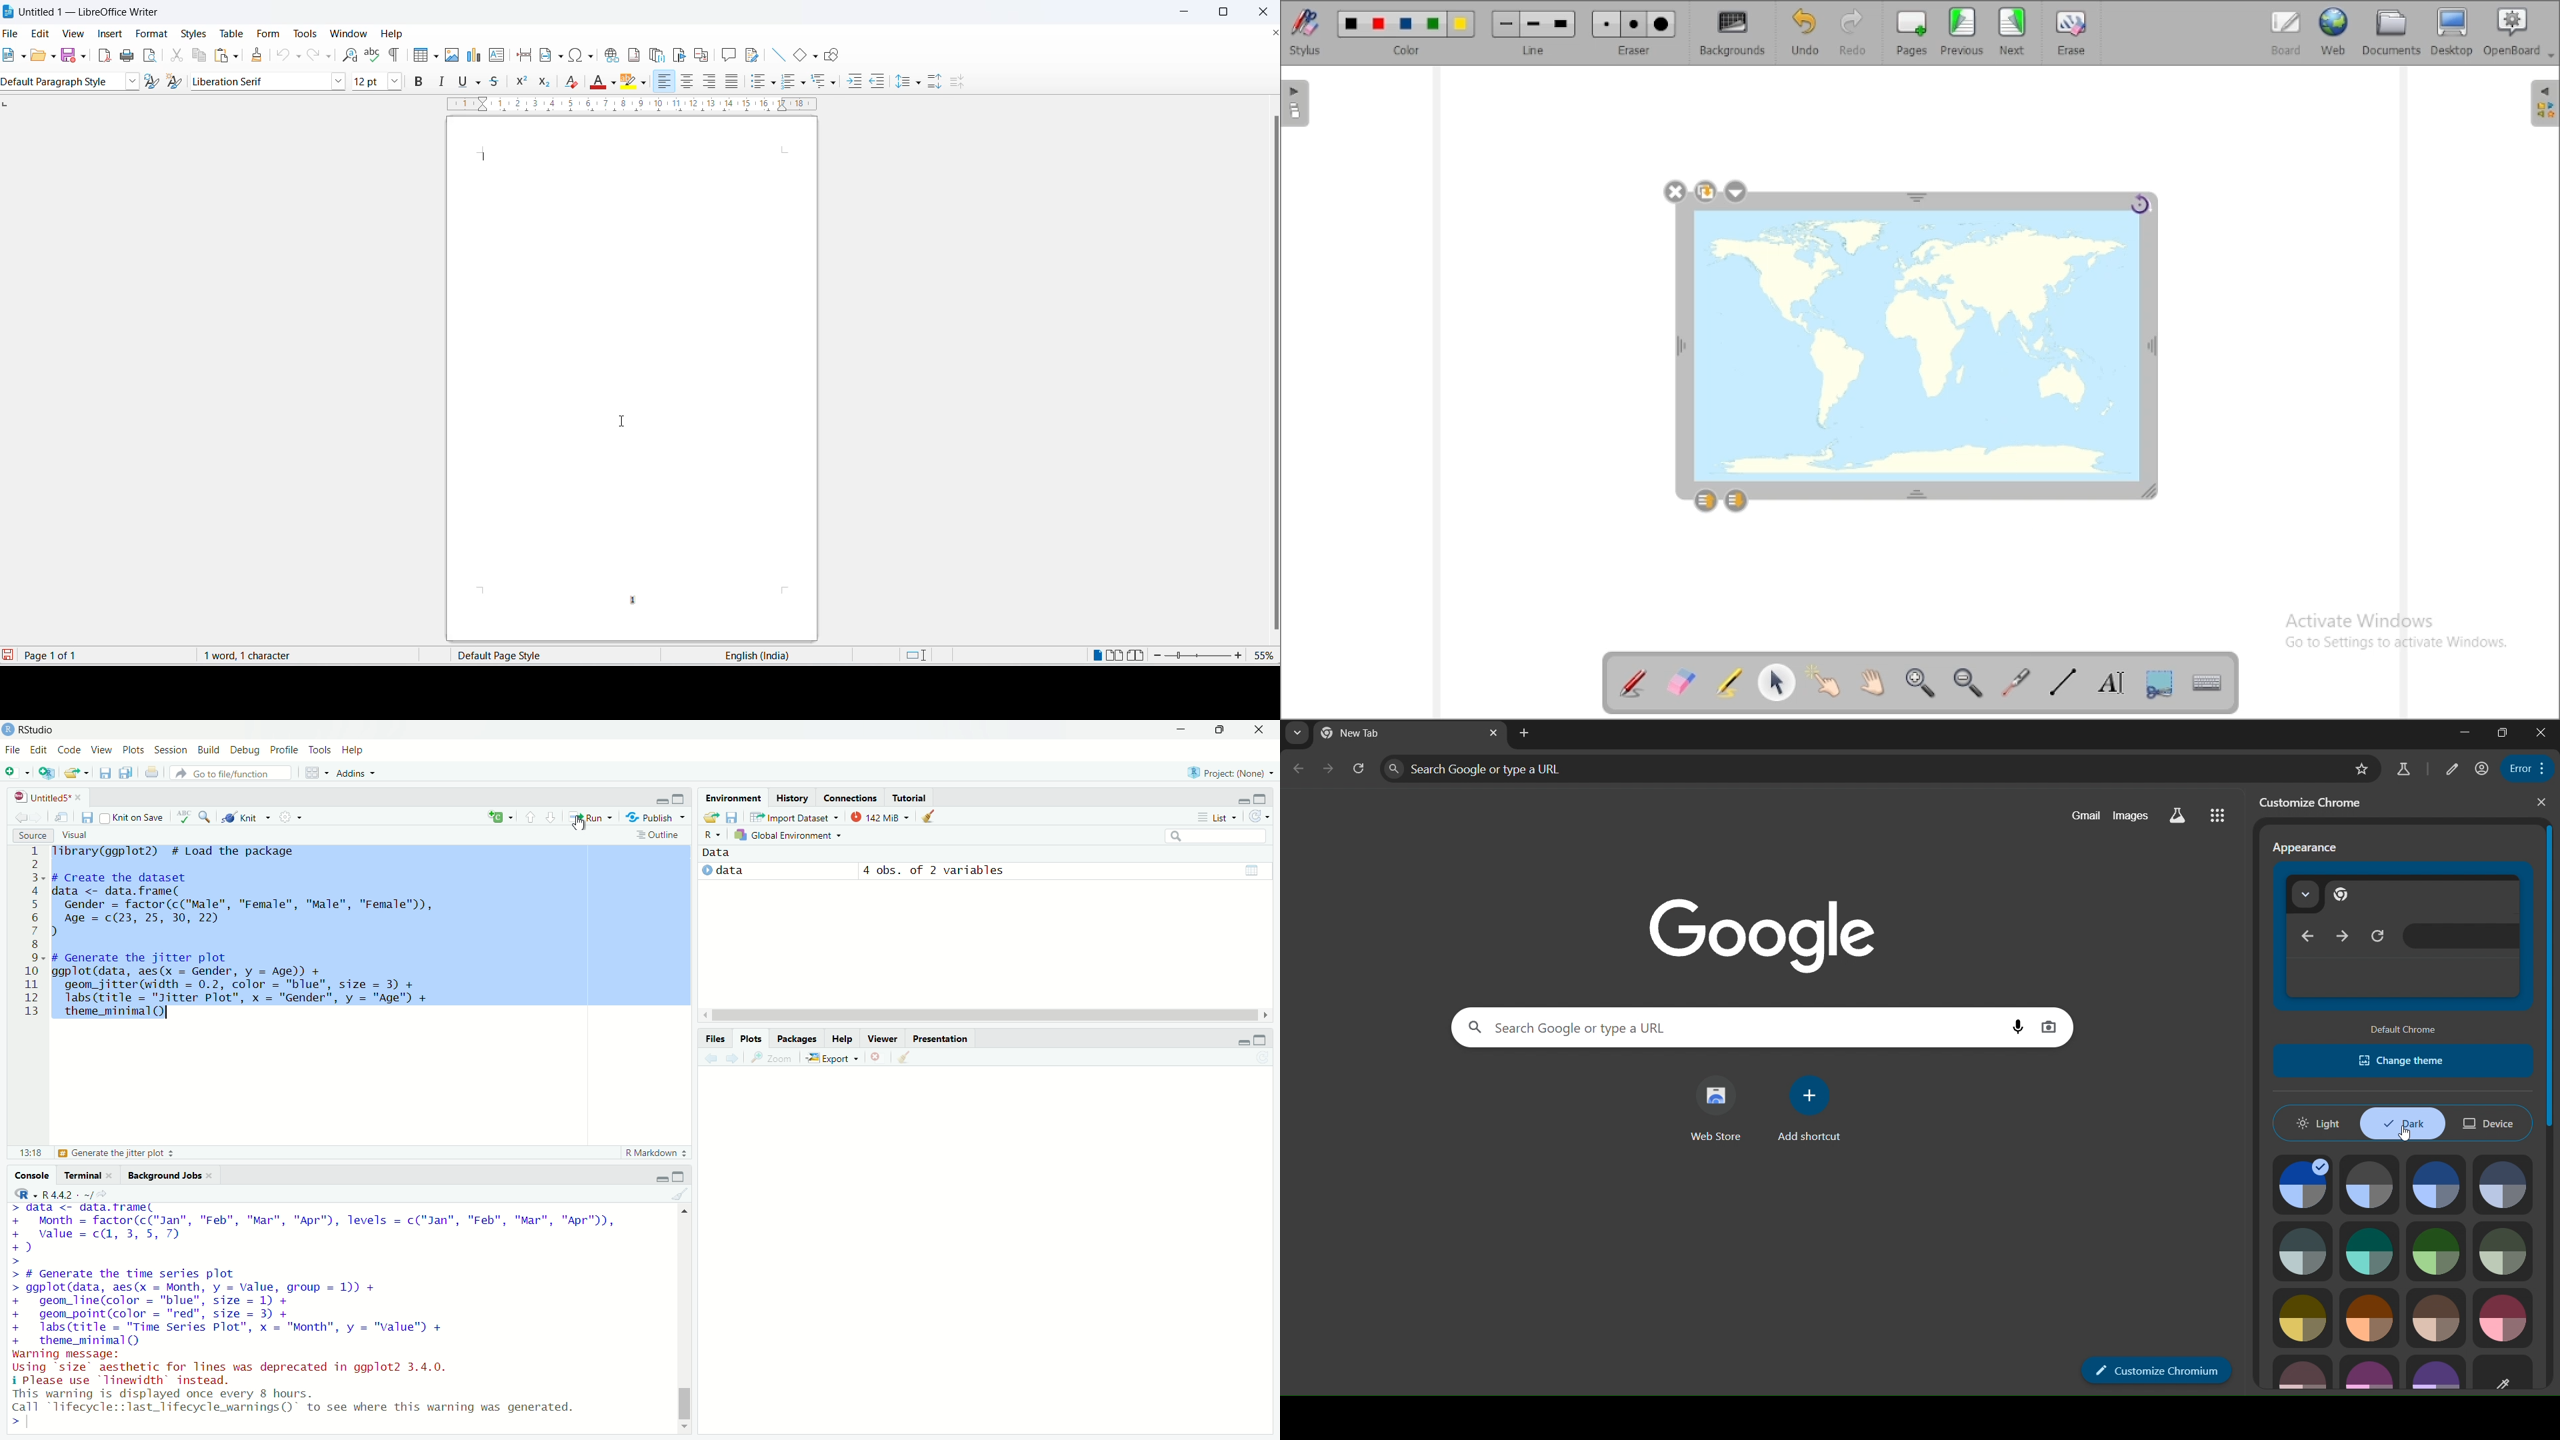 The width and height of the screenshot is (2576, 1456). What do you see at coordinates (913, 797) in the screenshot?
I see `tutorial` at bounding box center [913, 797].